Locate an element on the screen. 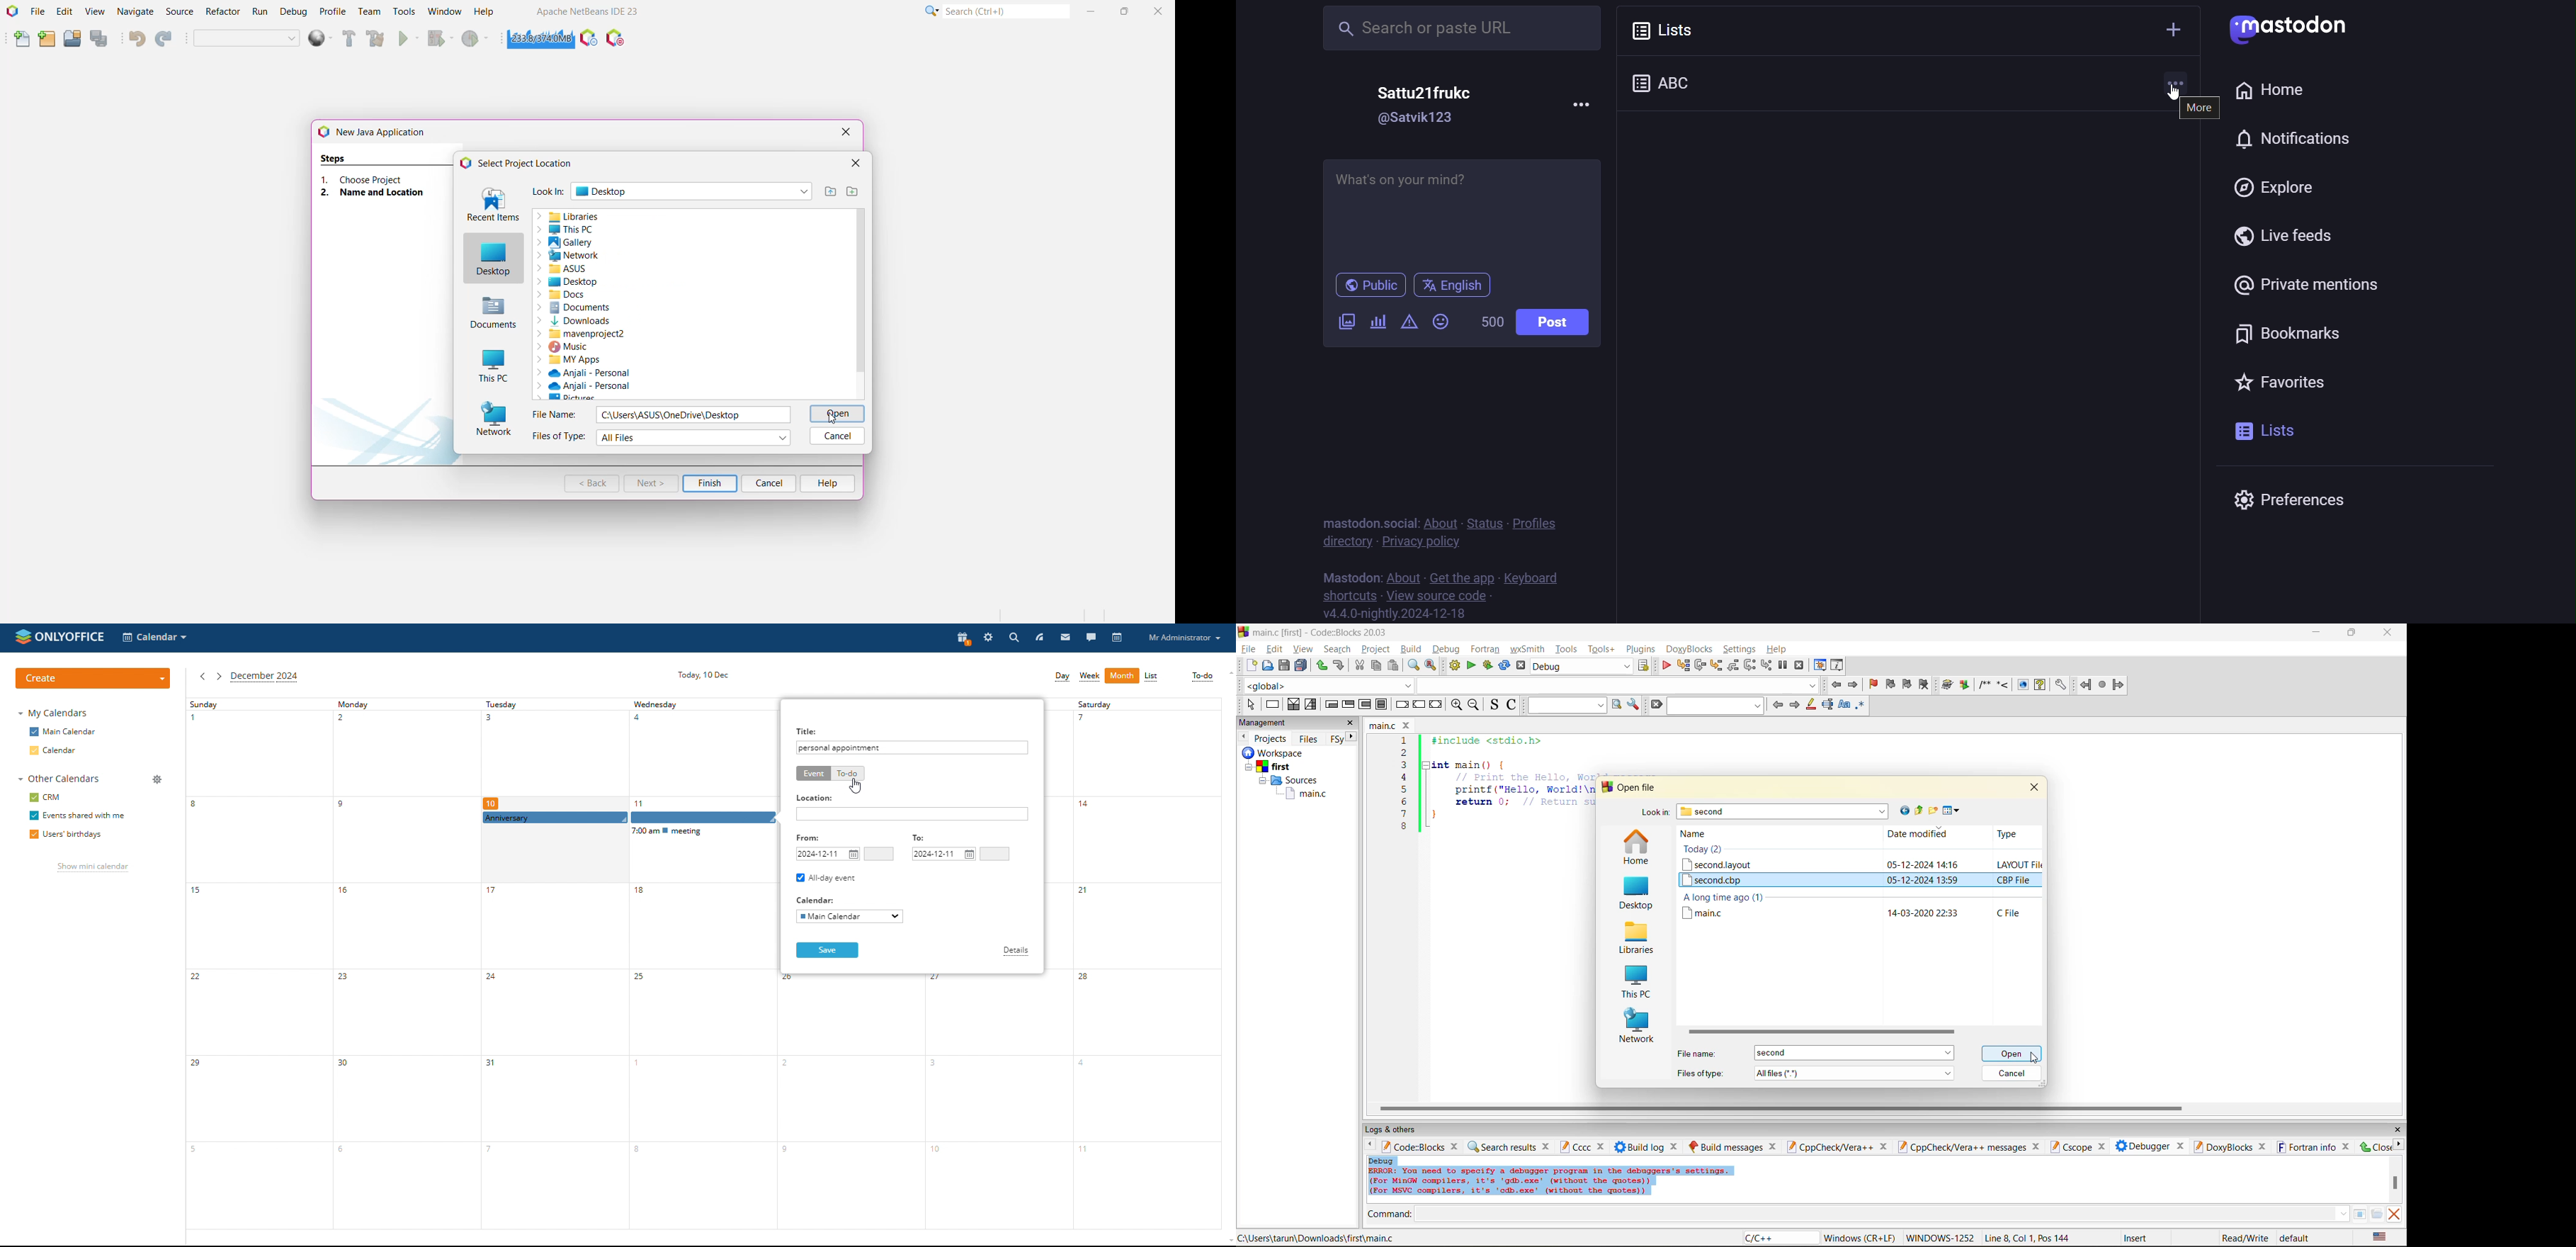  cursor is located at coordinates (2171, 96).